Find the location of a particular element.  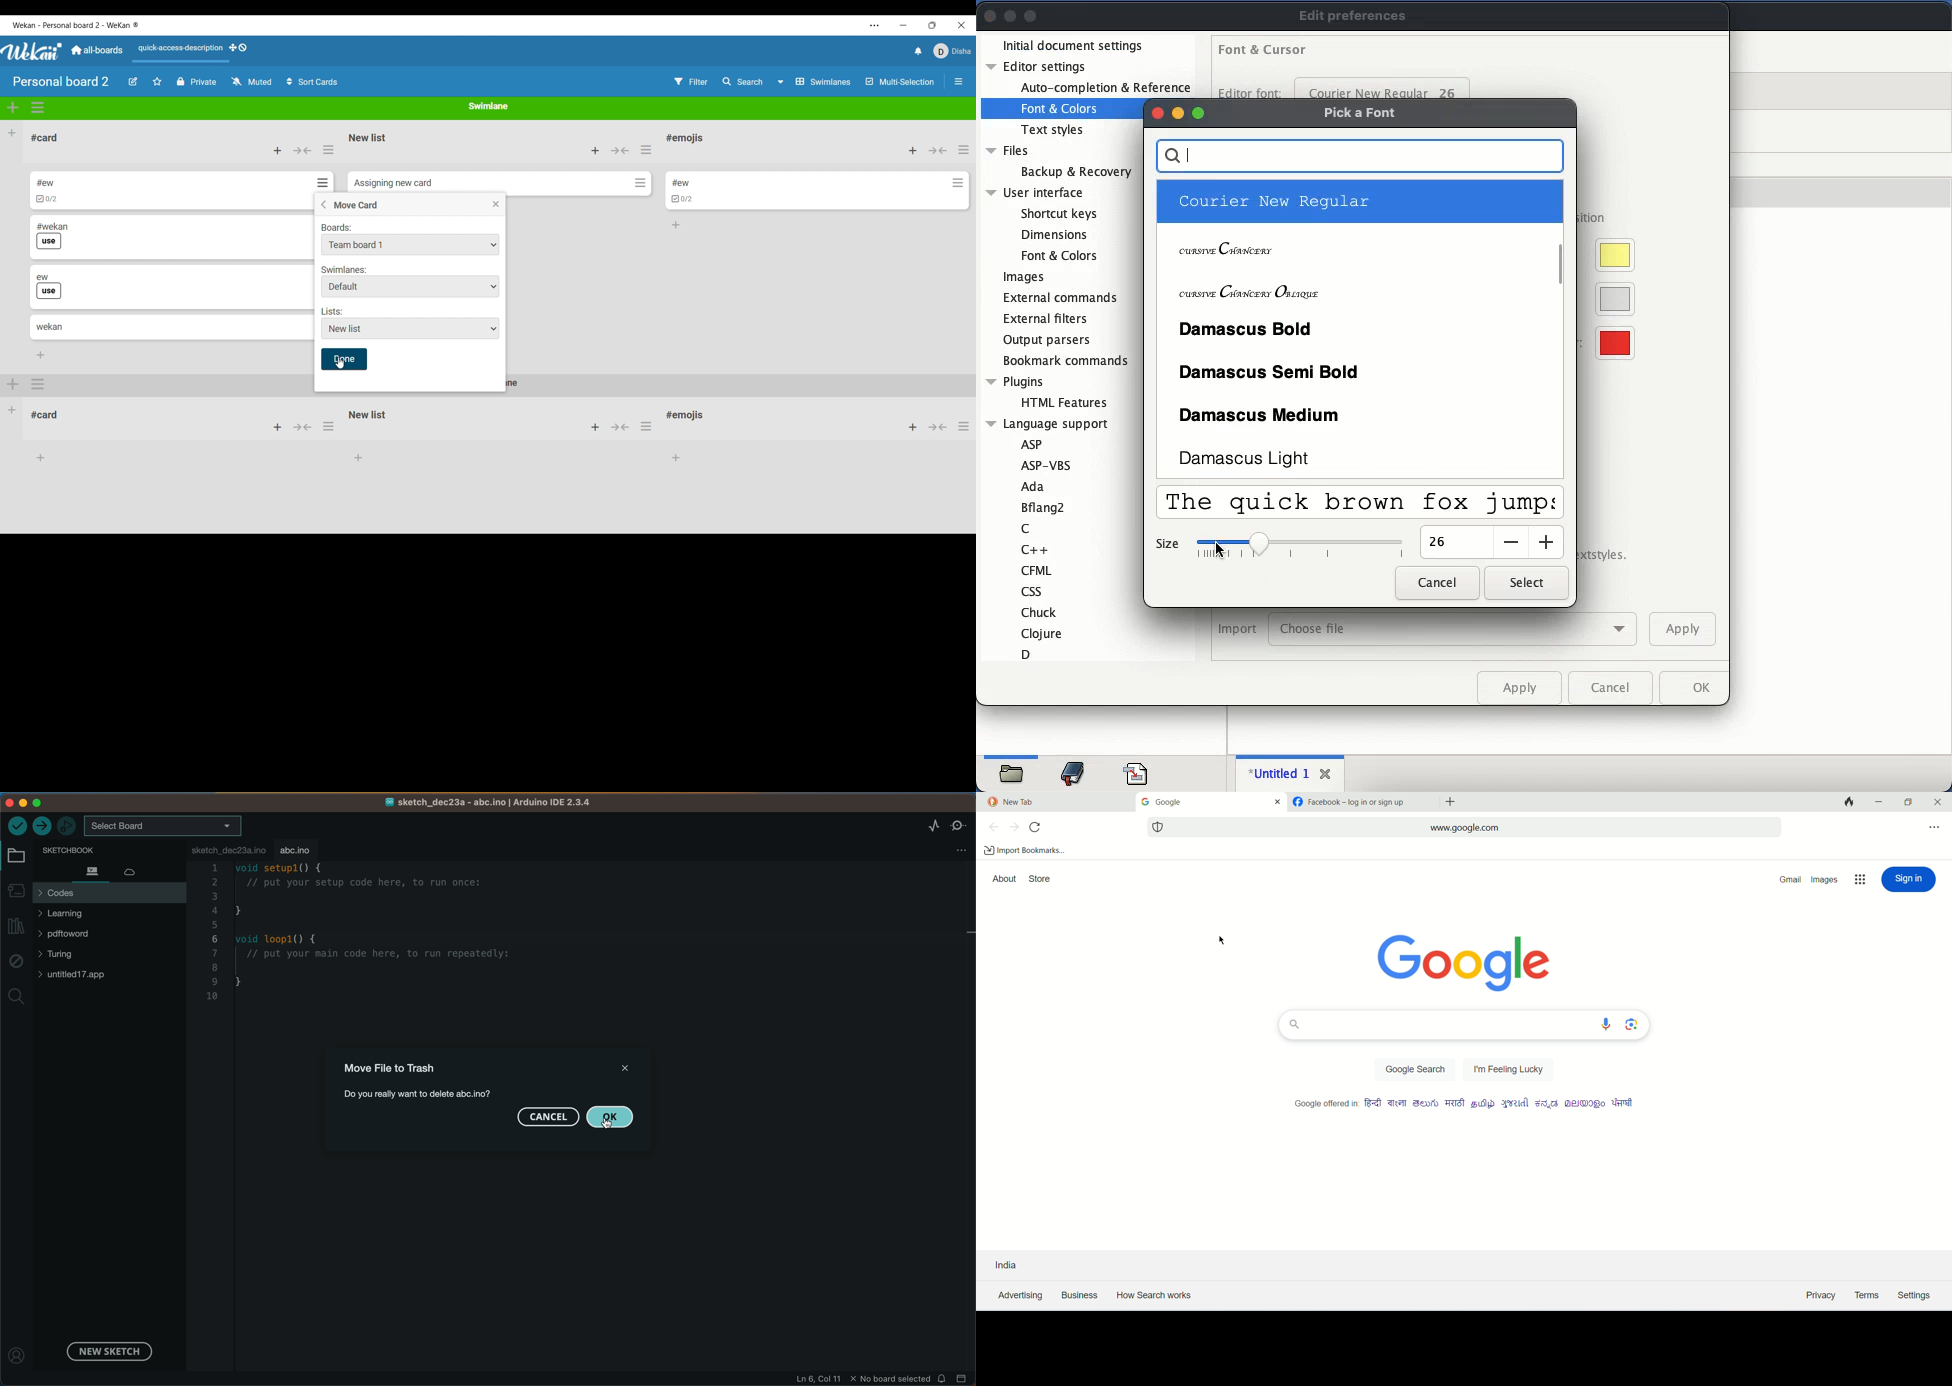

close is located at coordinates (1937, 802).